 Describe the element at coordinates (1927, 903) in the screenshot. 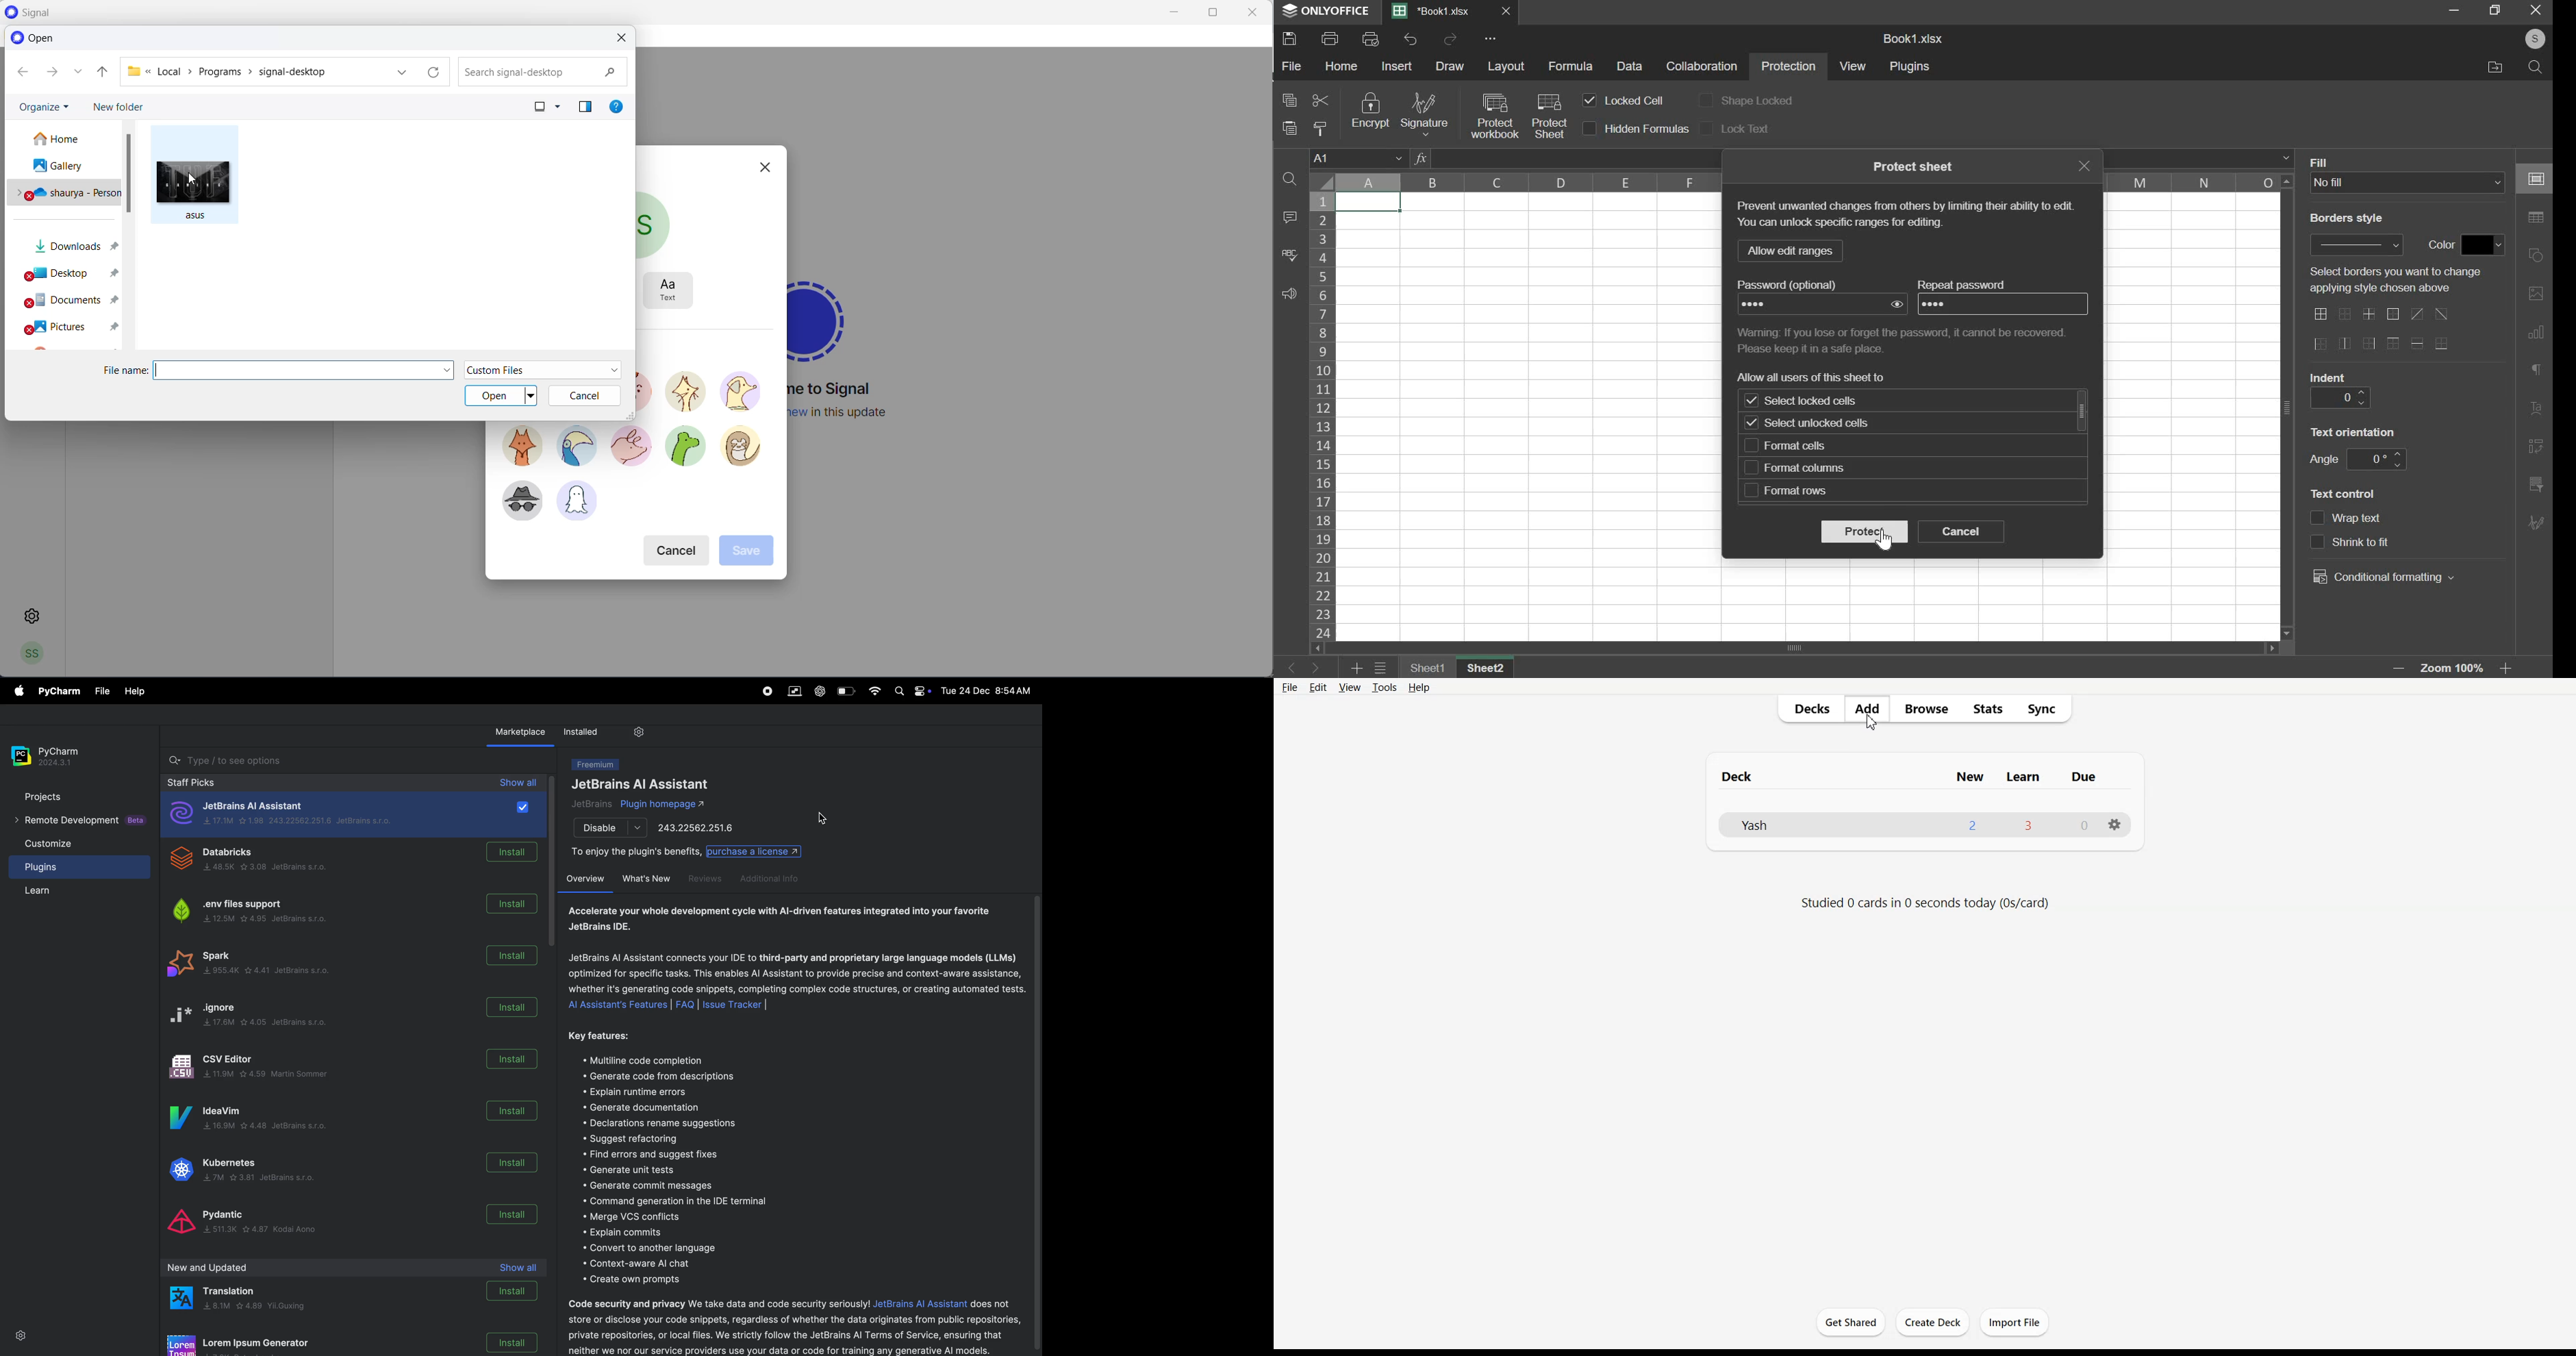

I see `info` at that location.